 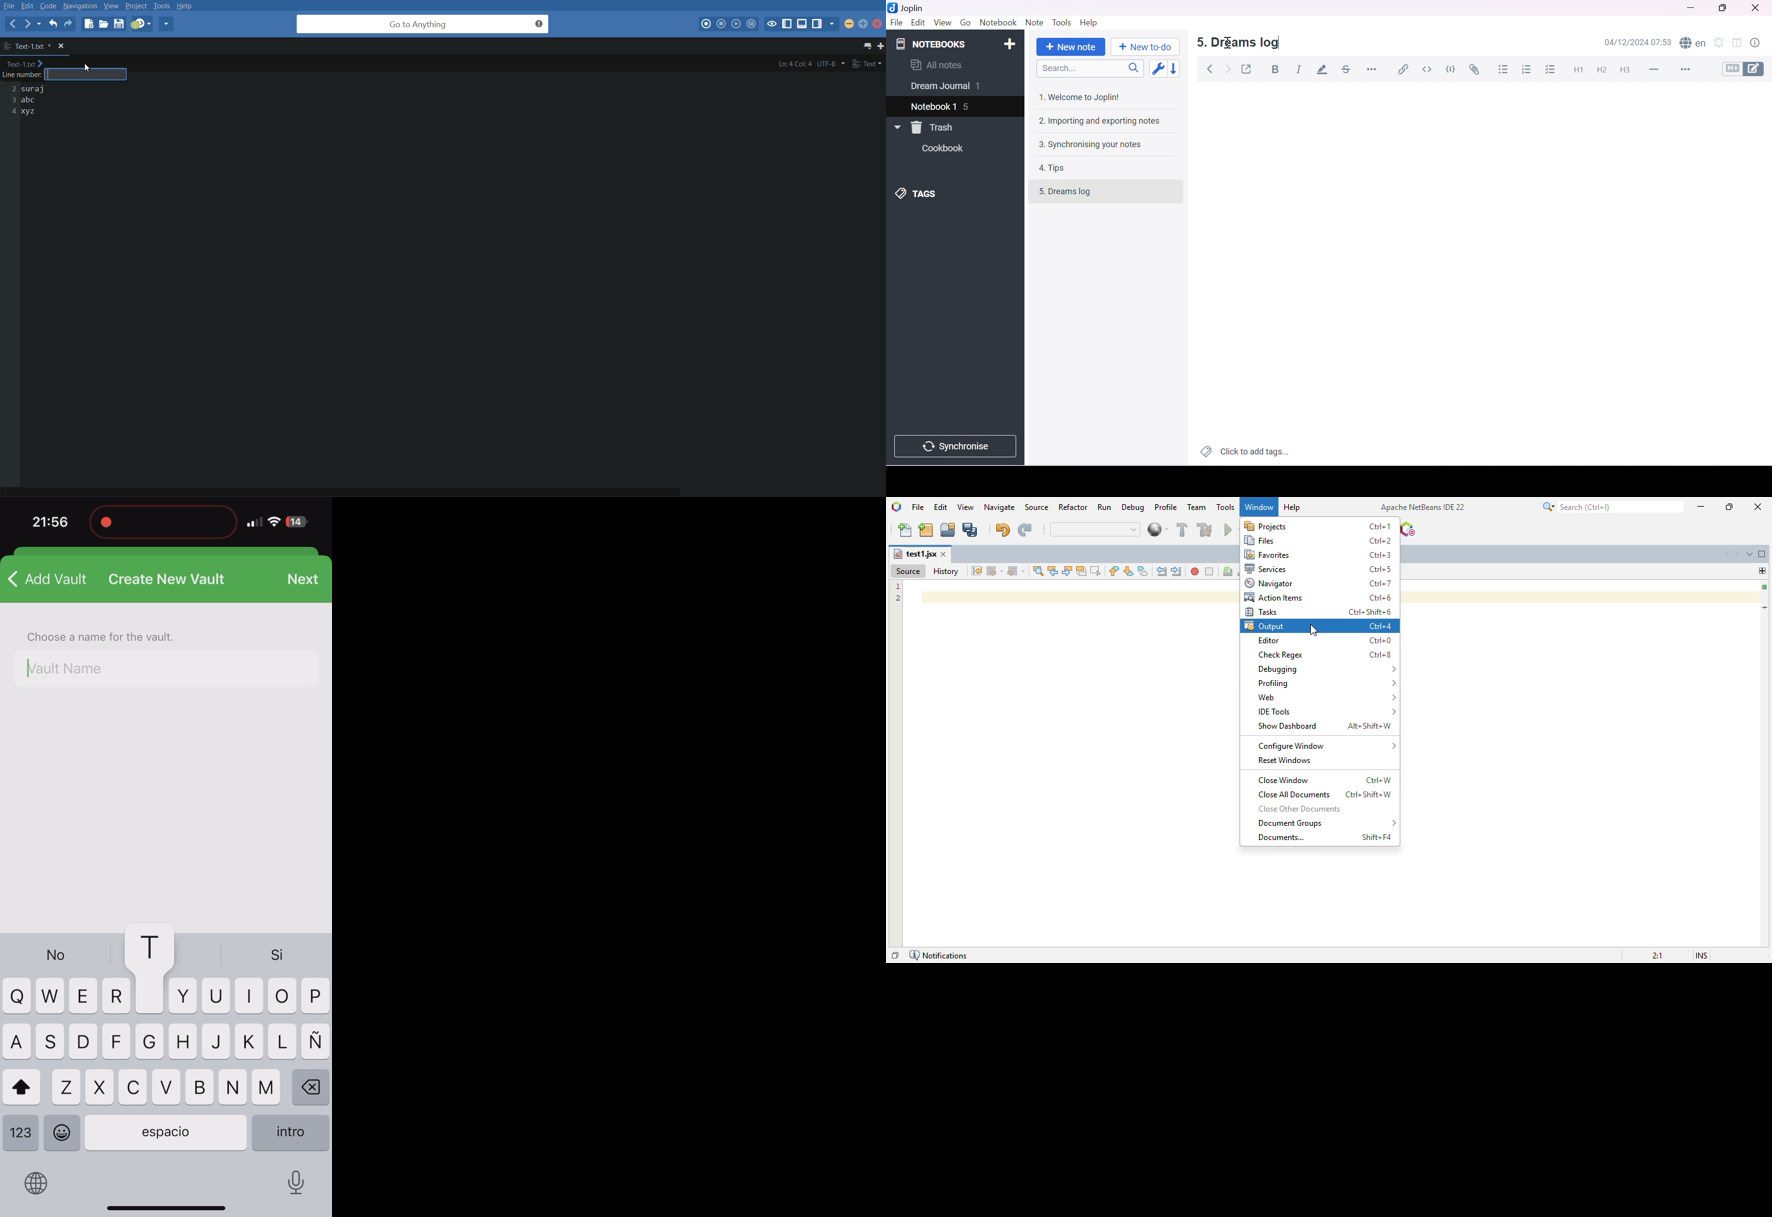 What do you see at coordinates (1228, 44) in the screenshot?
I see `cursor` at bounding box center [1228, 44].